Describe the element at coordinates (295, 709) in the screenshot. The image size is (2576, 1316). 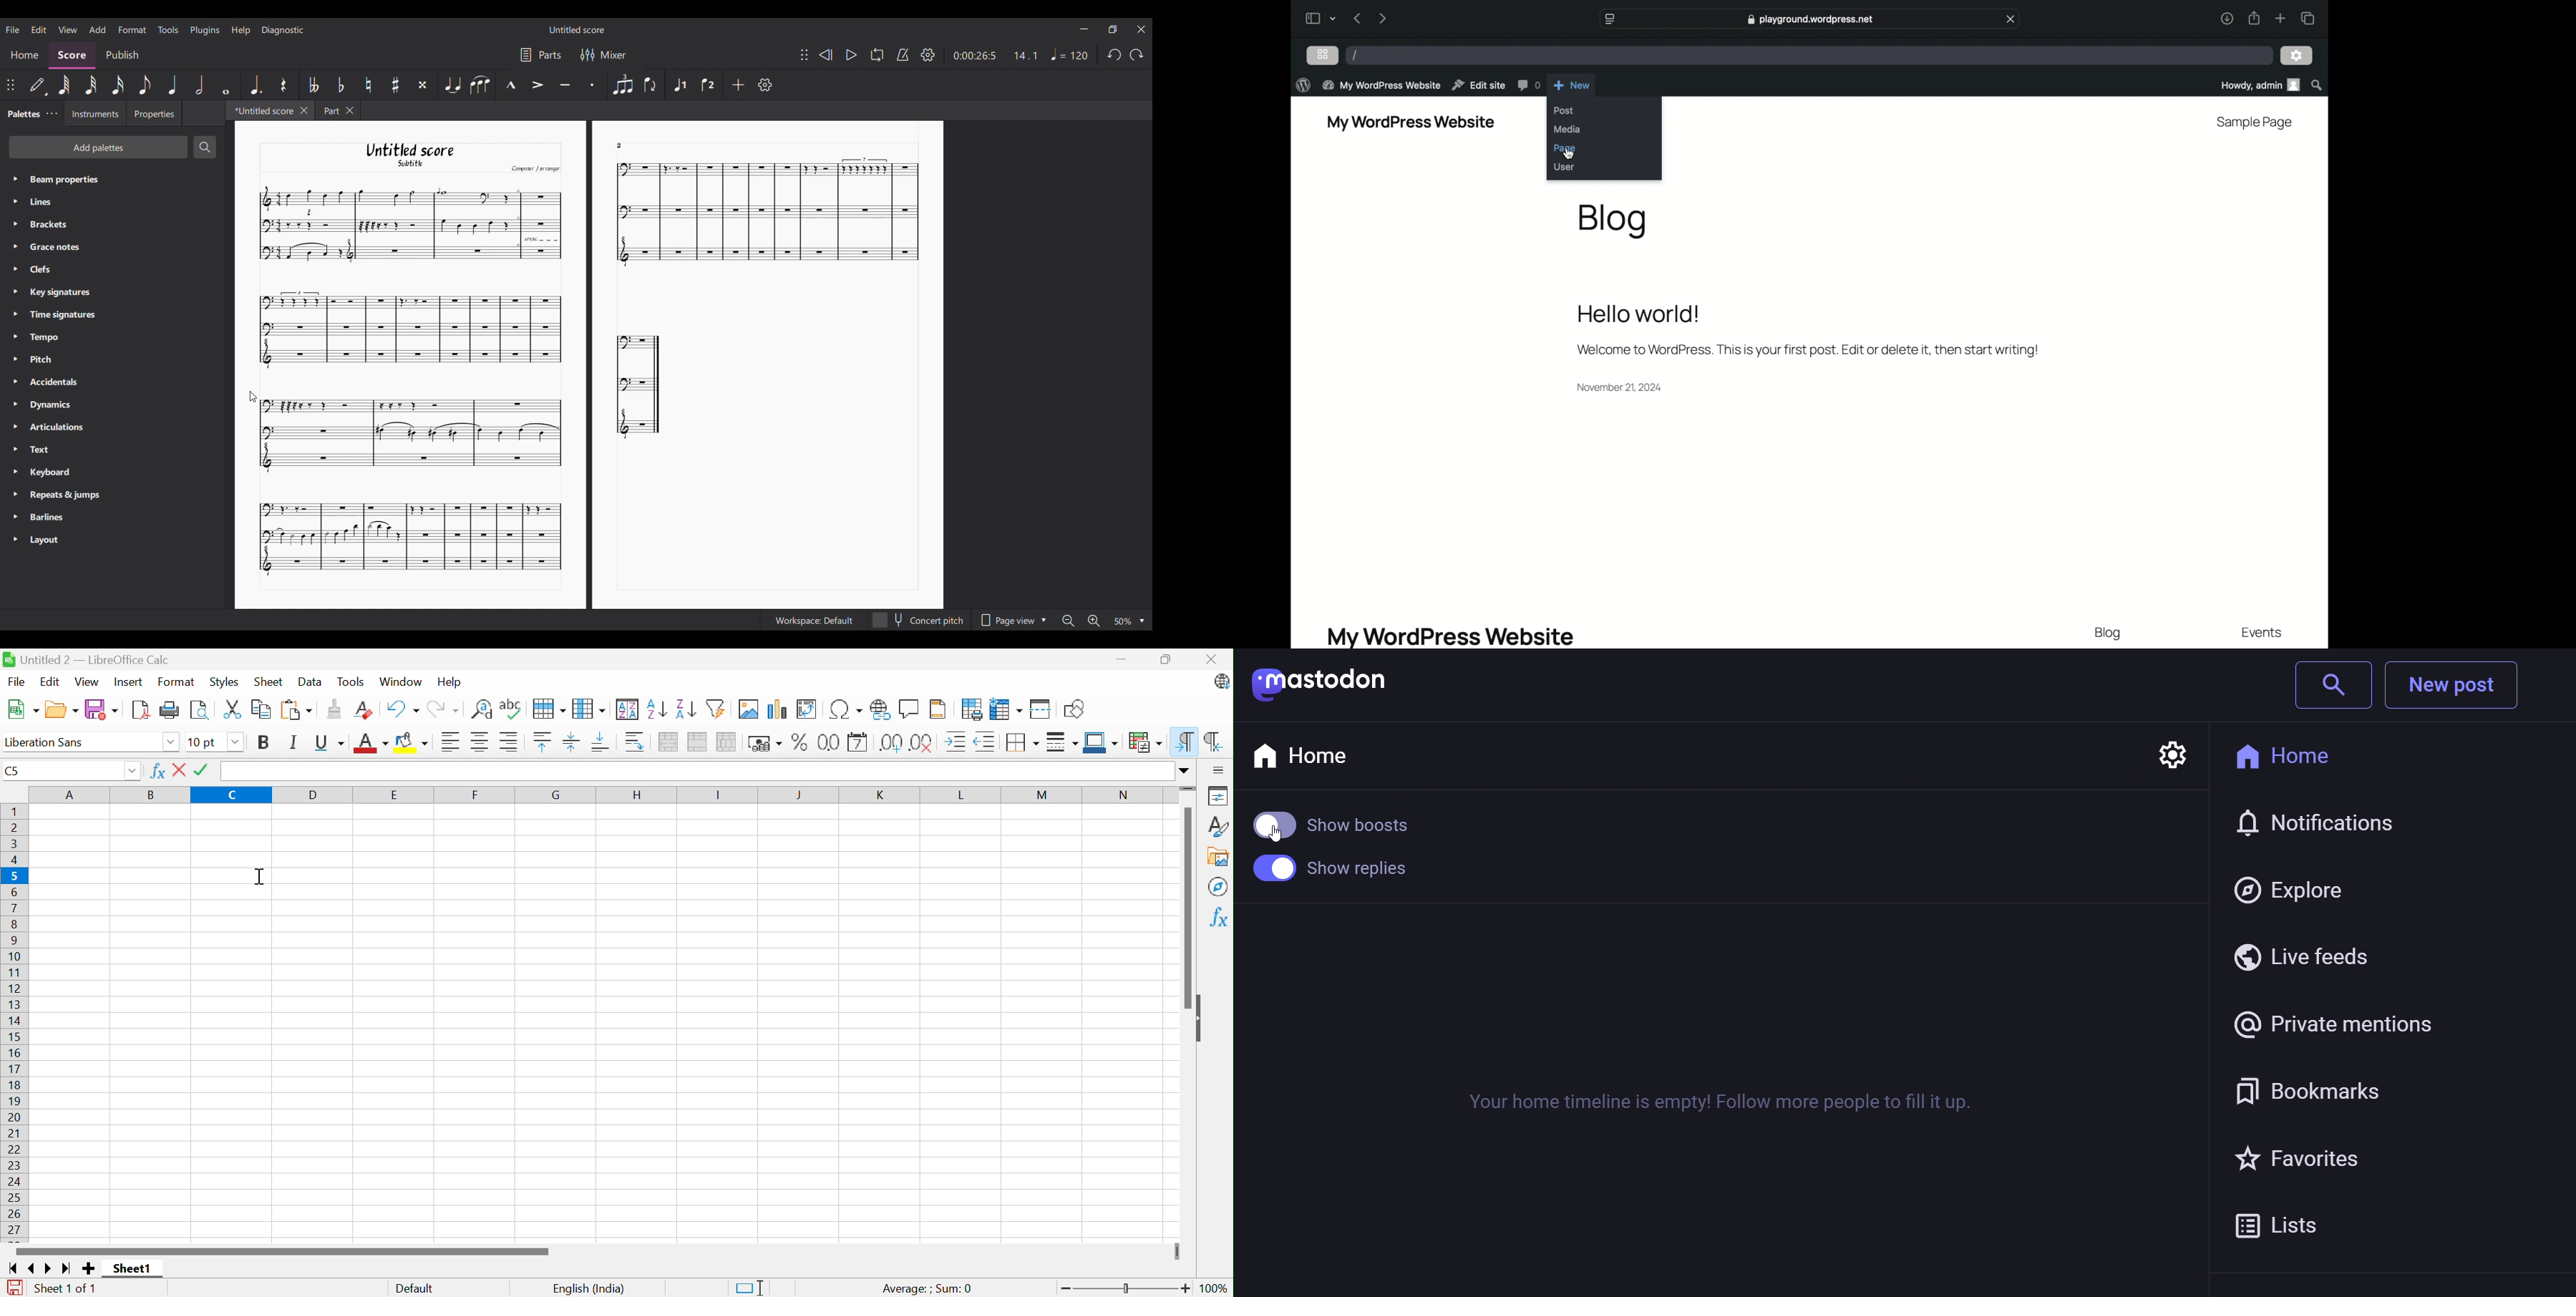
I see `Paste` at that location.